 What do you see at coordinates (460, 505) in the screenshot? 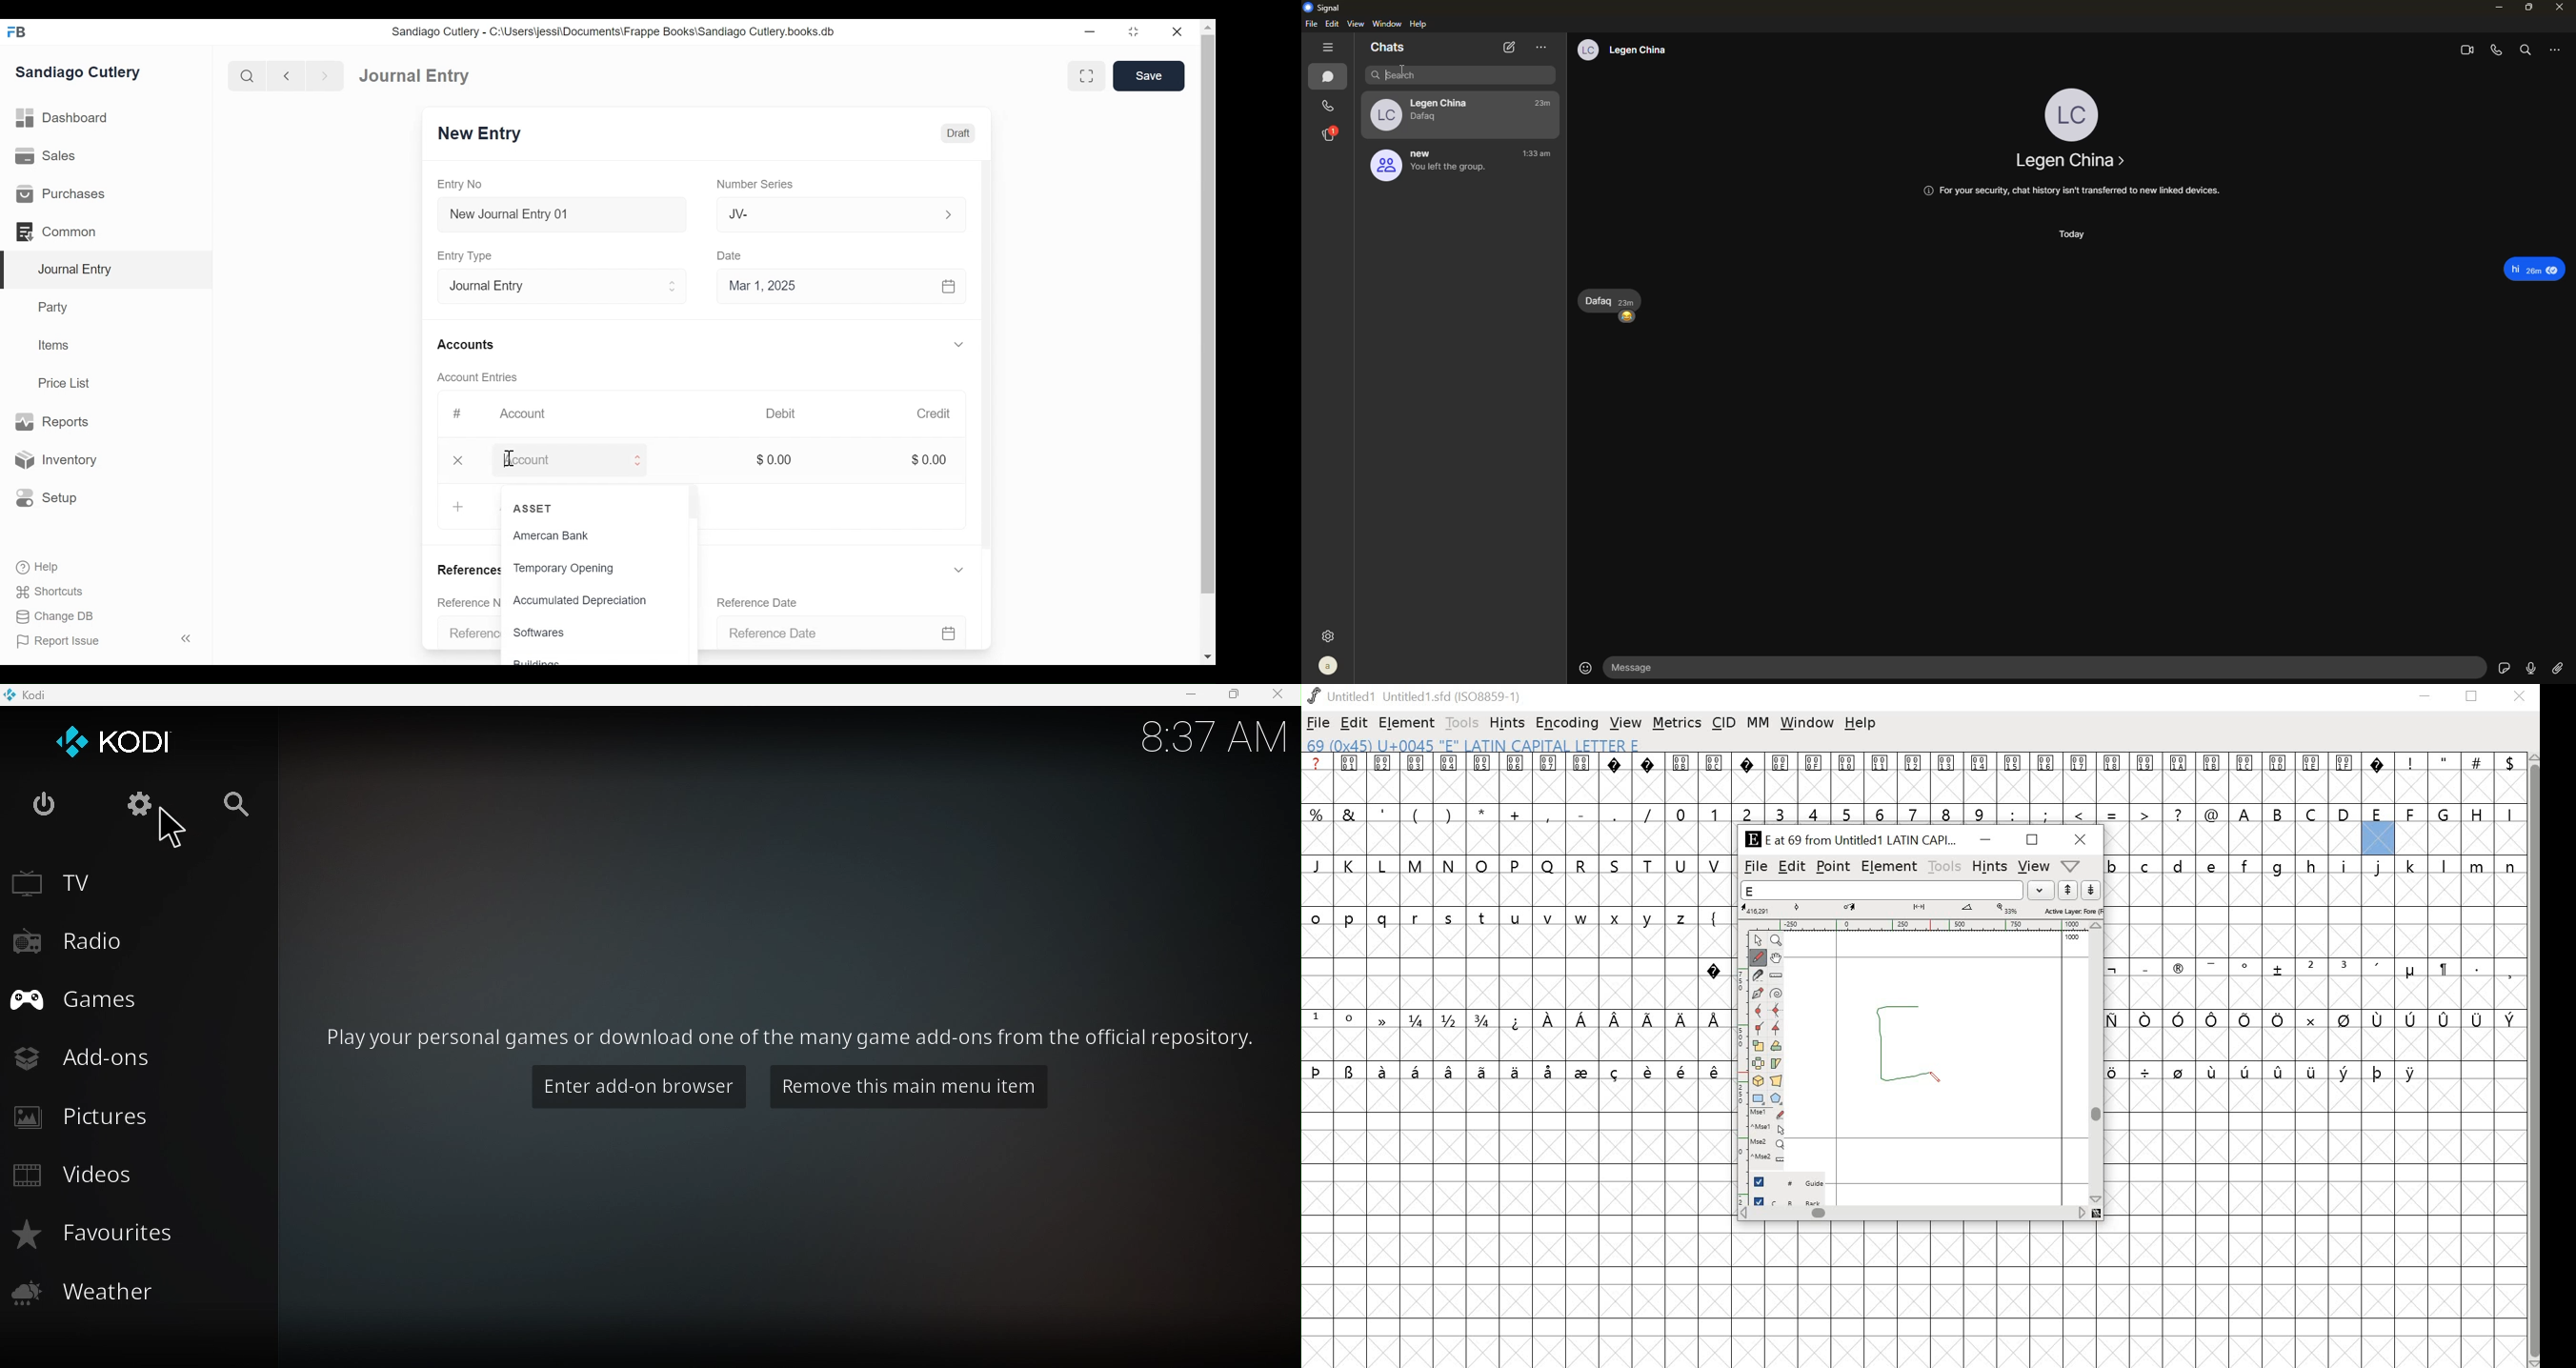
I see `Add Row` at bounding box center [460, 505].